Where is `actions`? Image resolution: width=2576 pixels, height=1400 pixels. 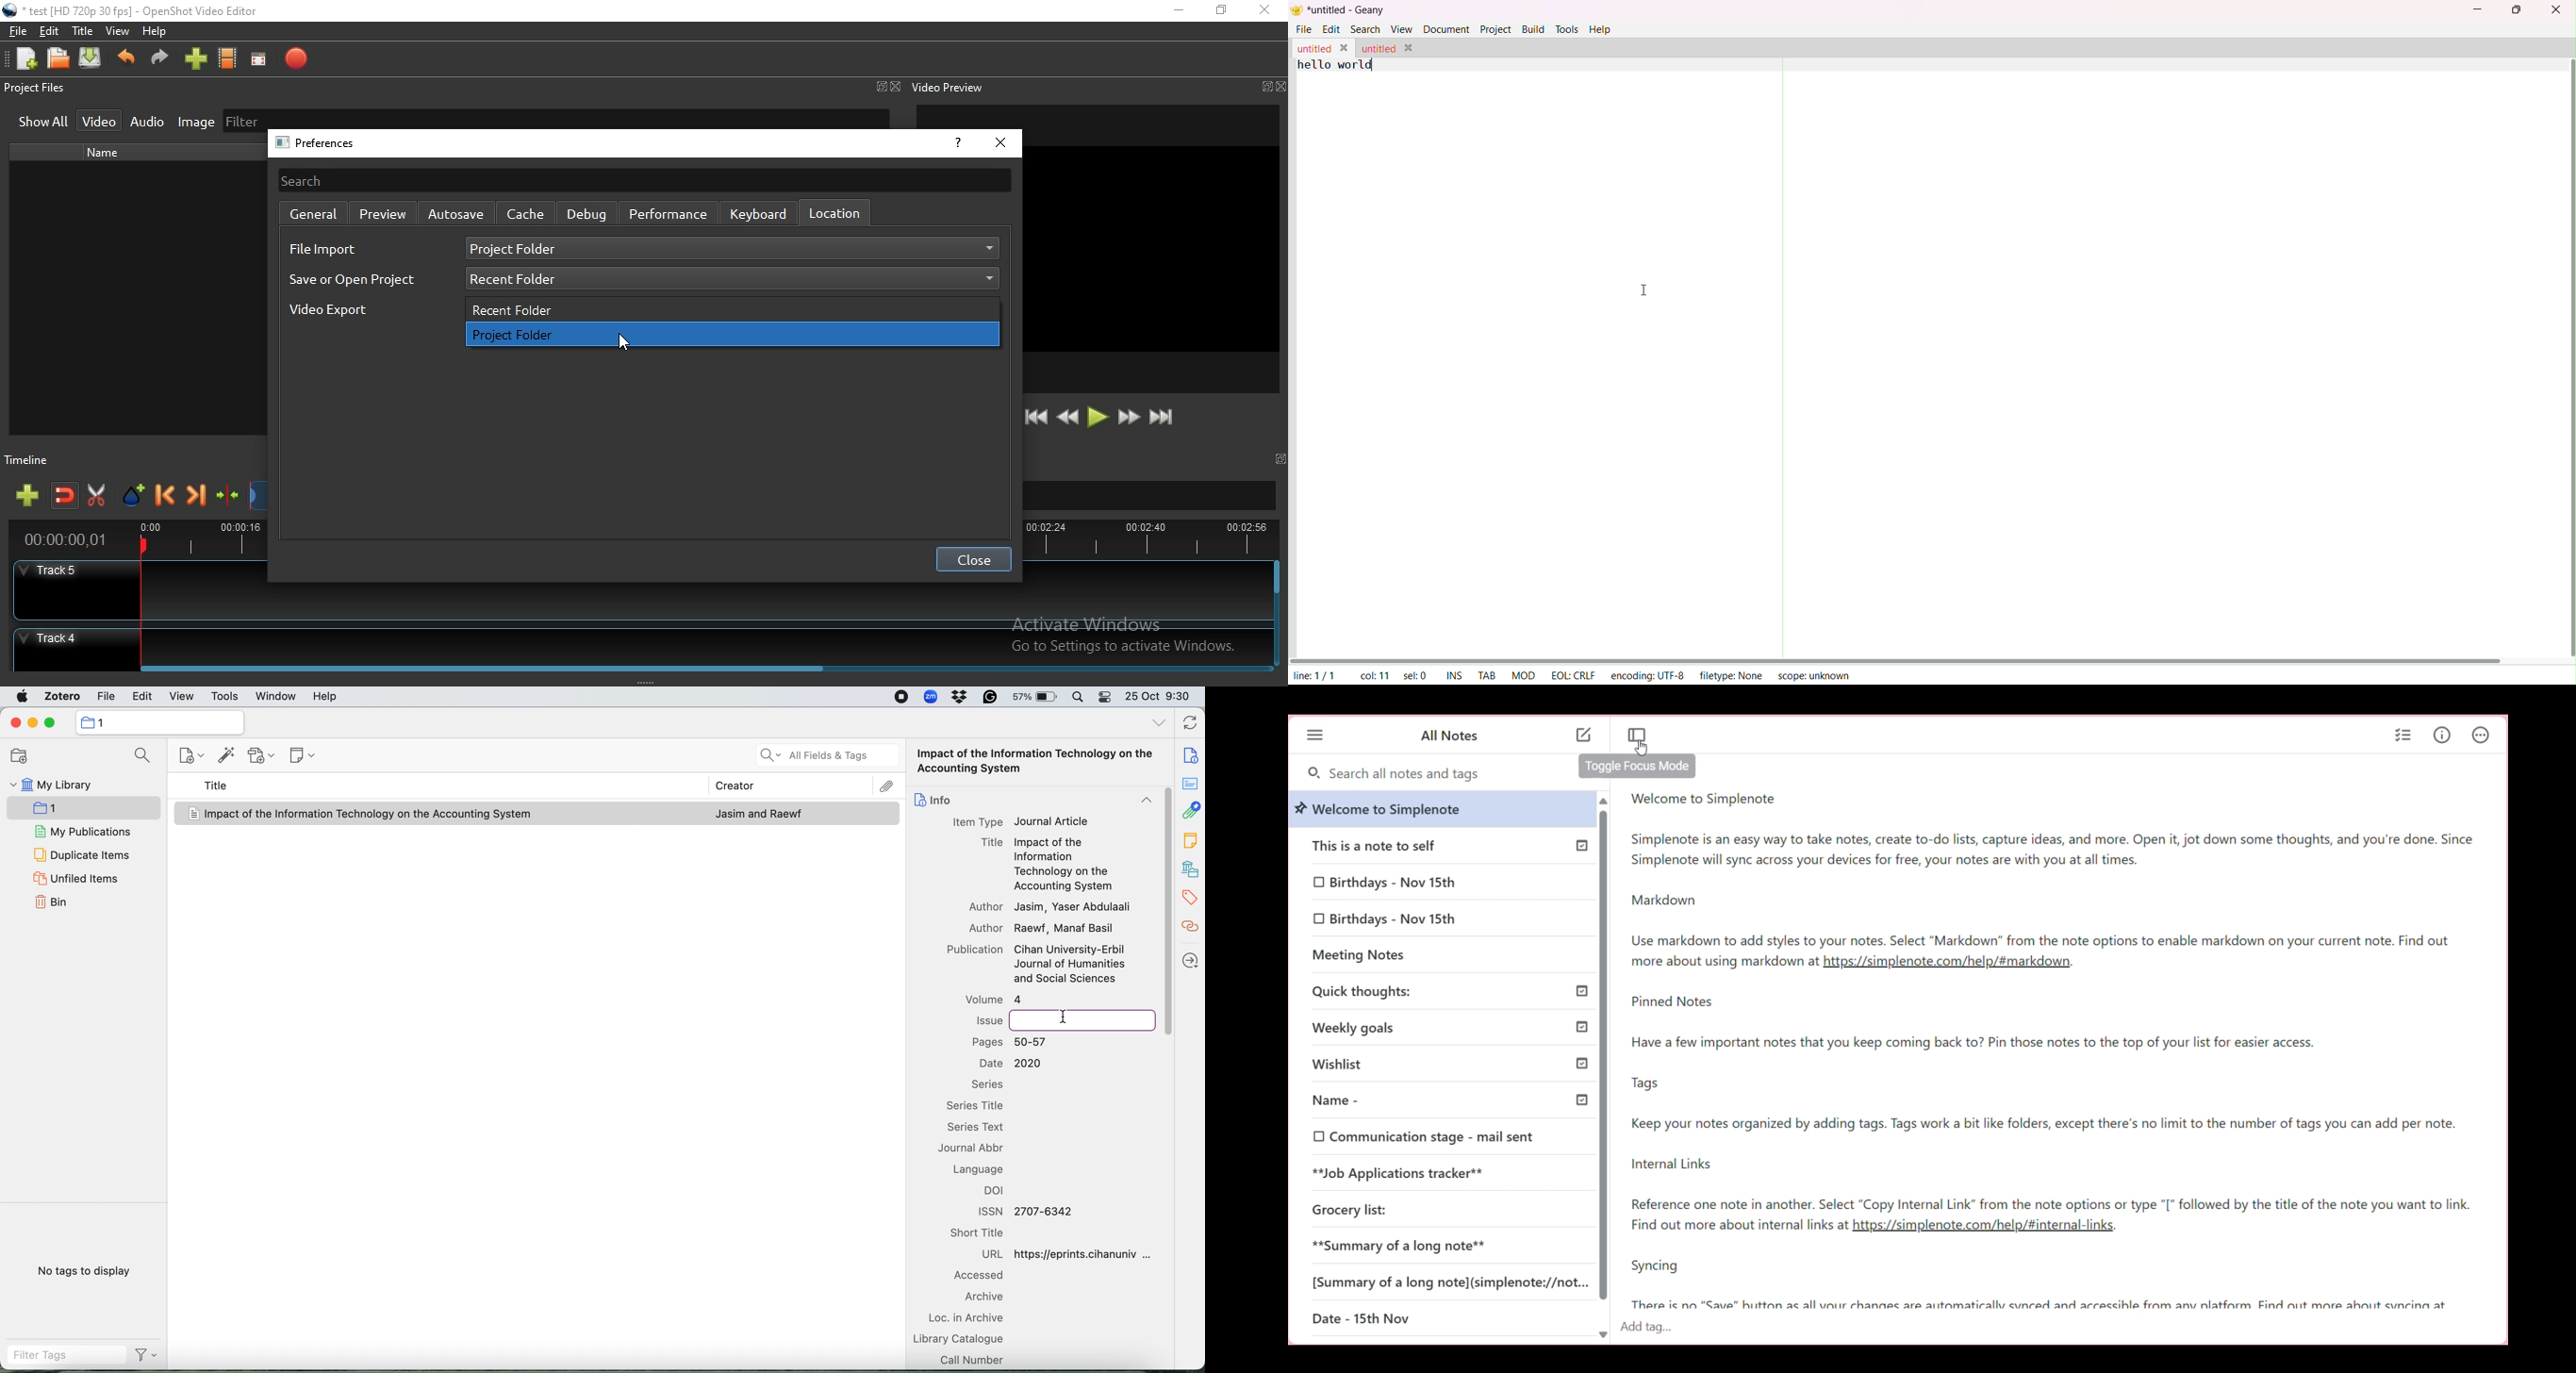
actions is located at coordinates (145, 1357).